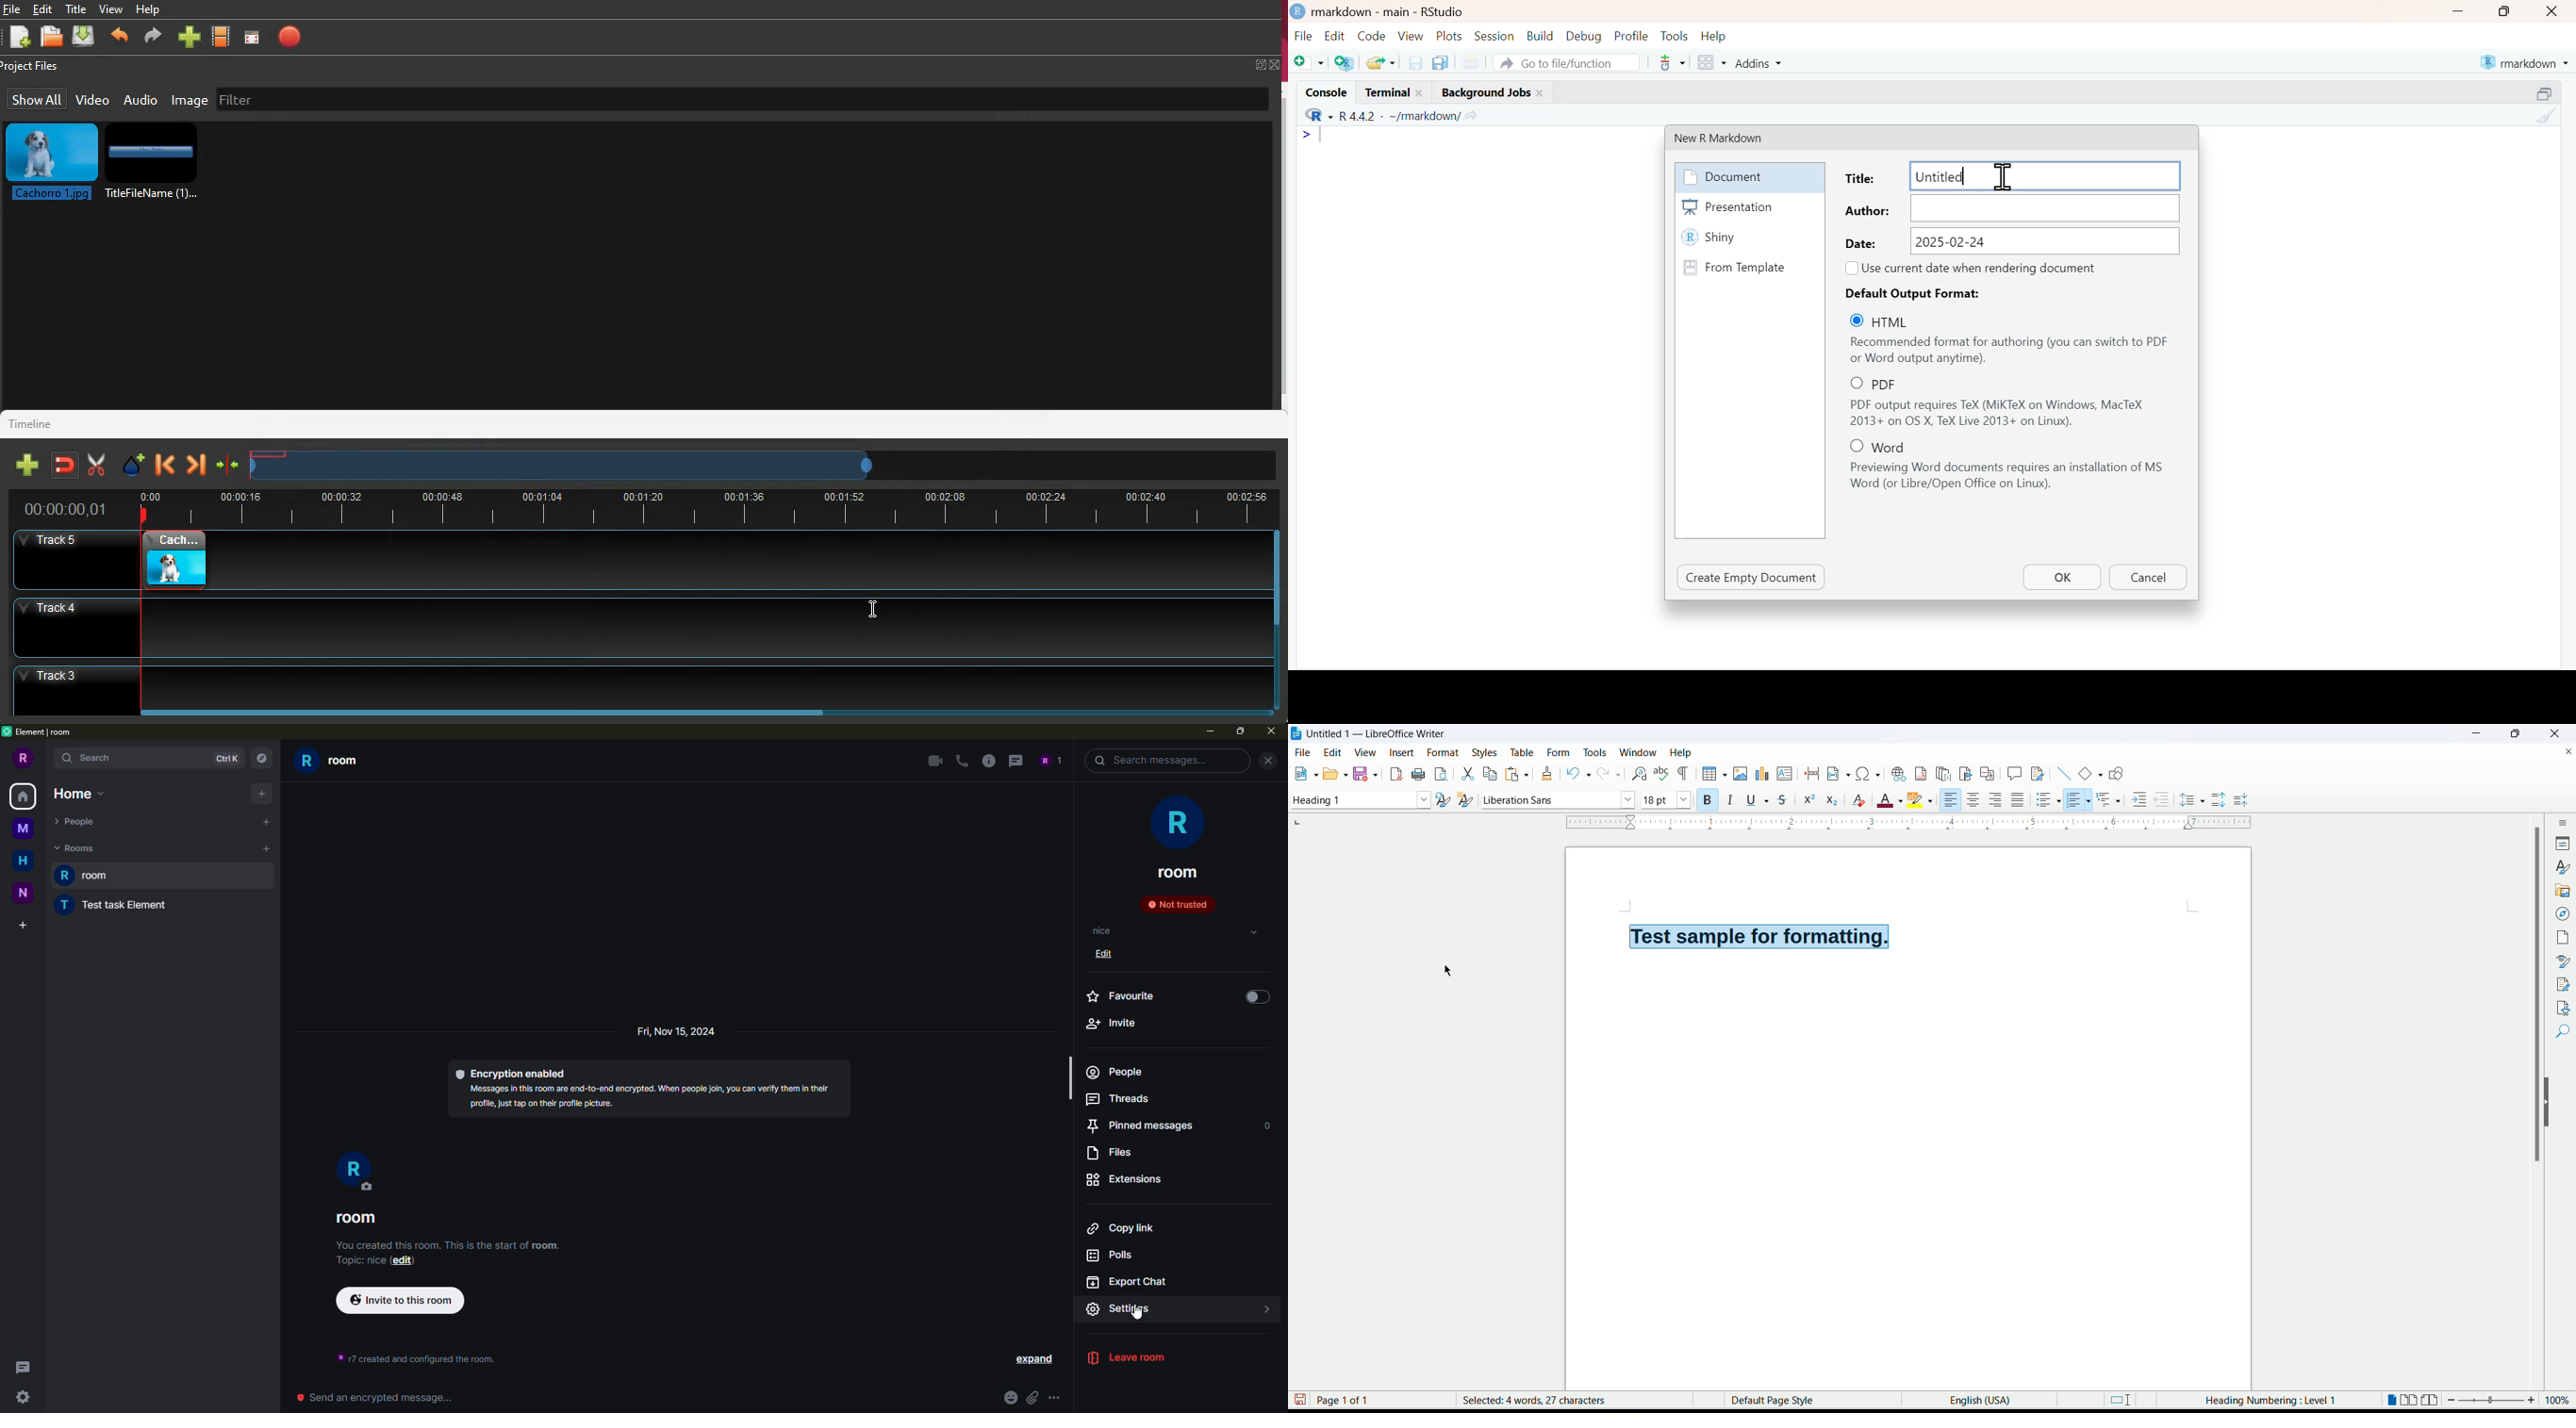 This screenshot has height=1428, width=2576. Describe the element at coordinates (447, 1253) in the screenshot. I see `text` at that location.